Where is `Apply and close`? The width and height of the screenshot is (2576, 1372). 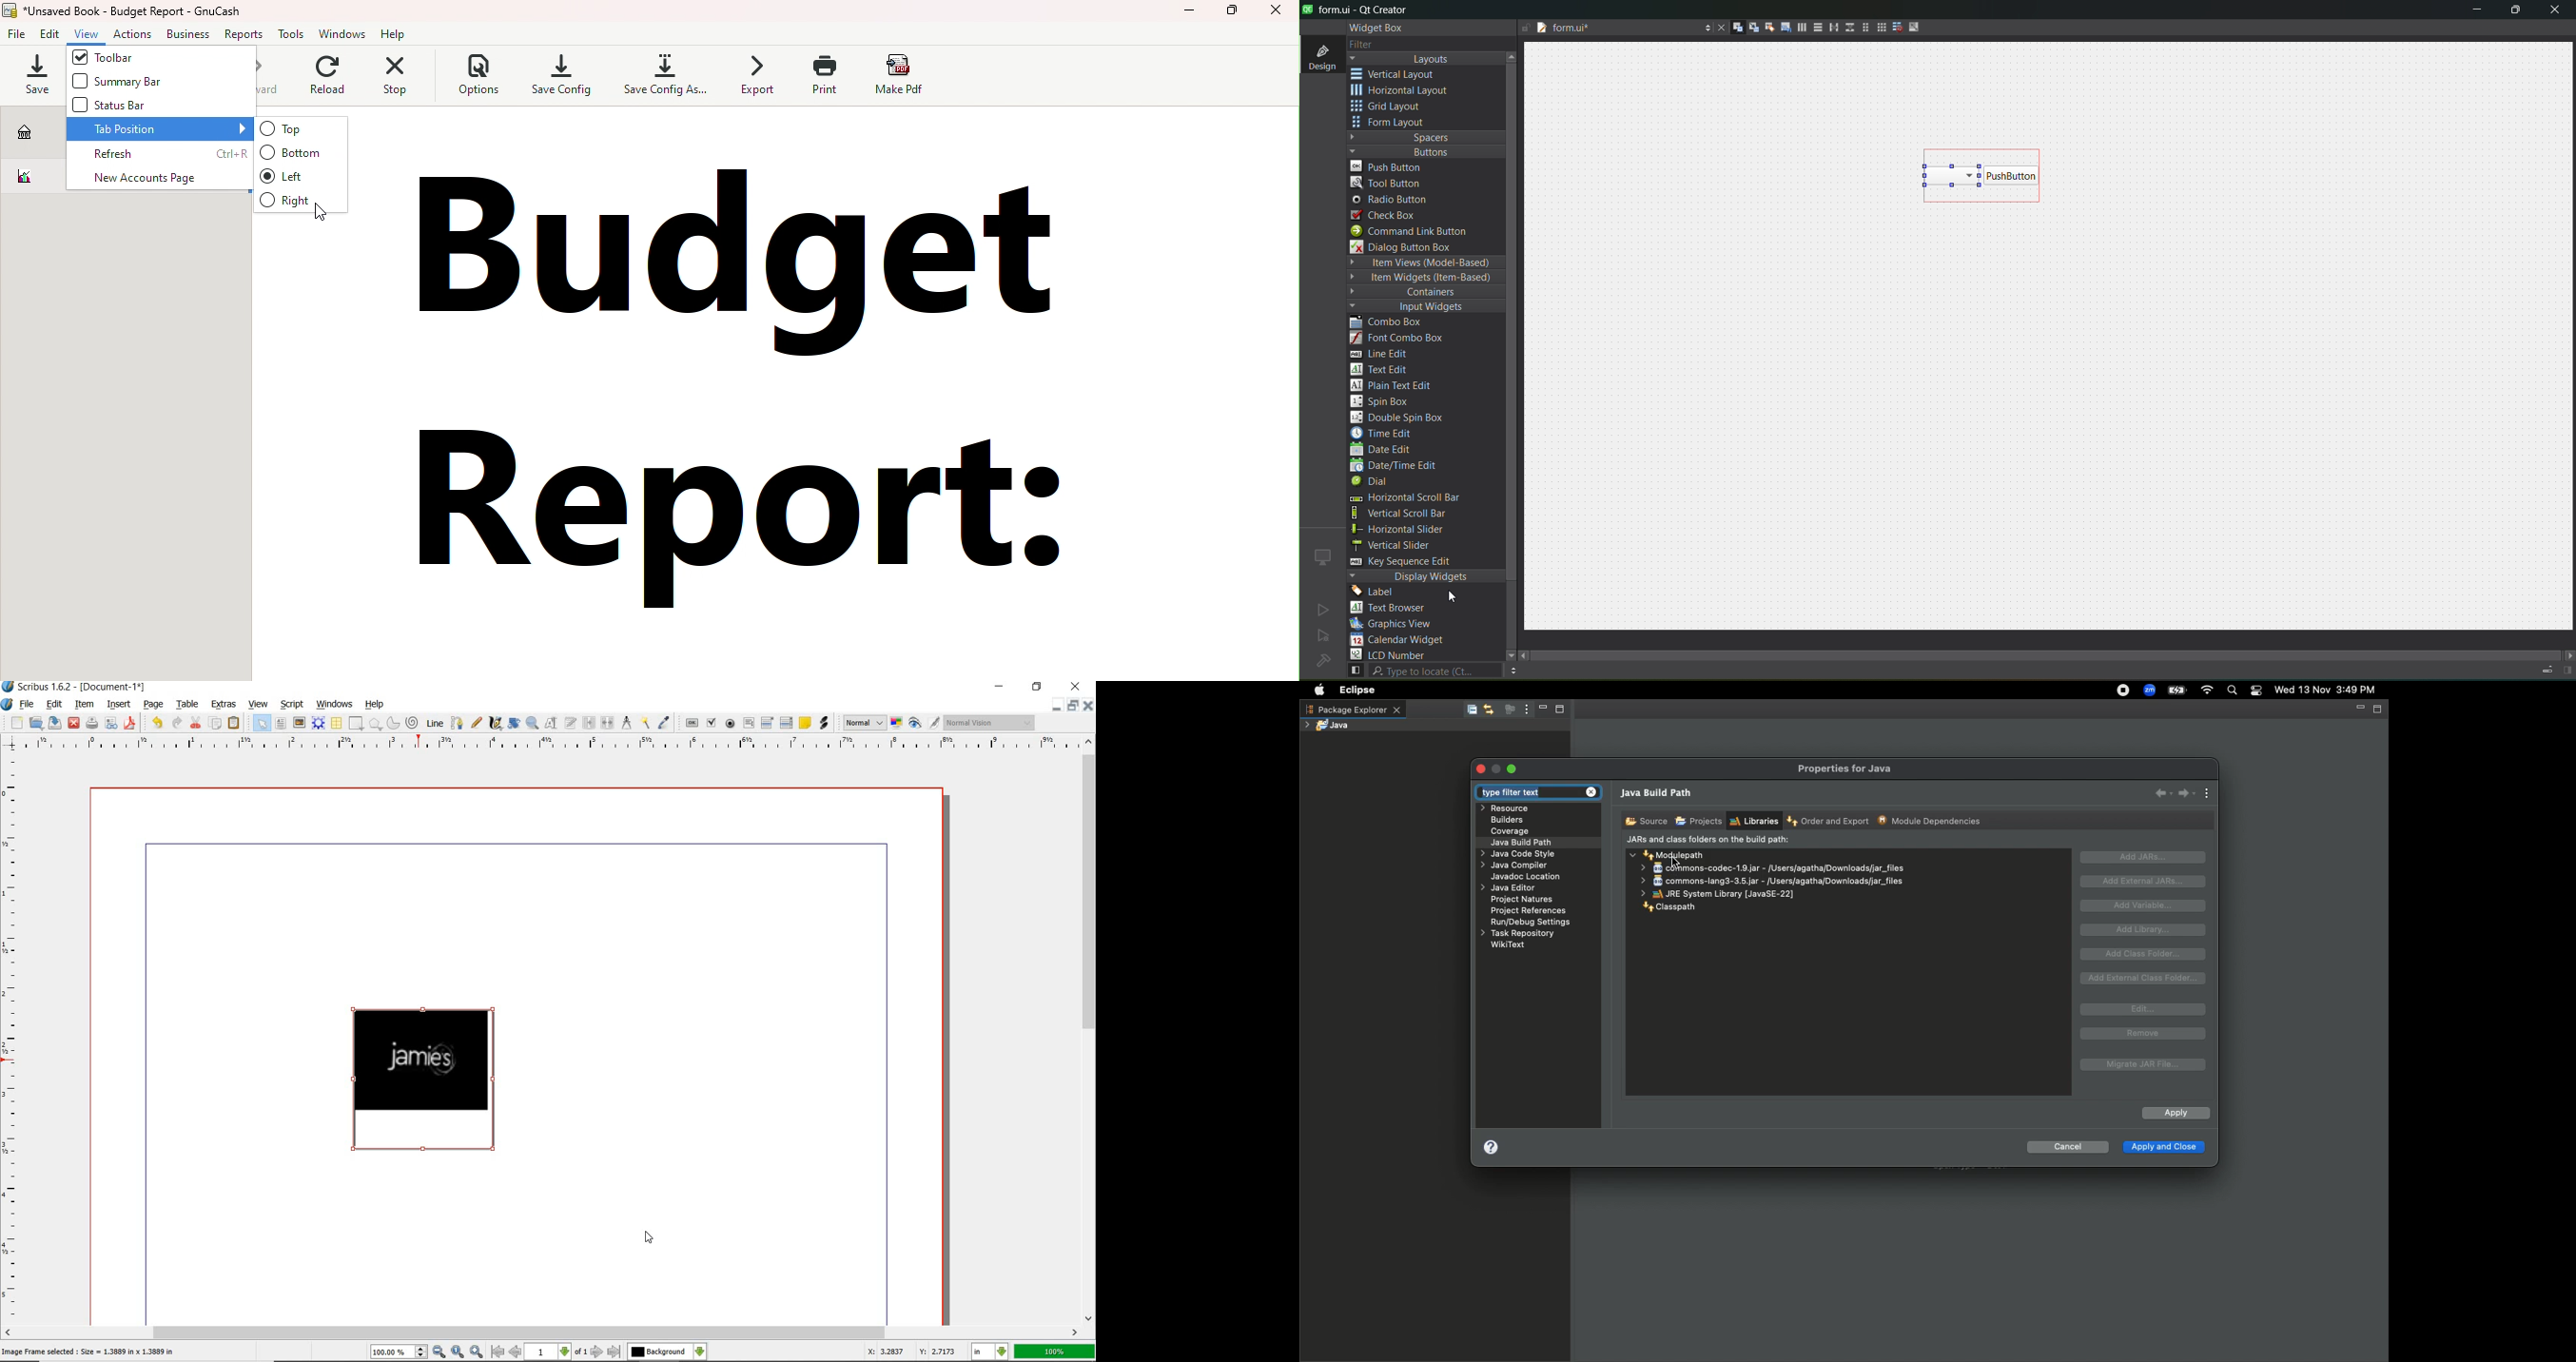 Apply and close is located at coordinates (2163, 1149).